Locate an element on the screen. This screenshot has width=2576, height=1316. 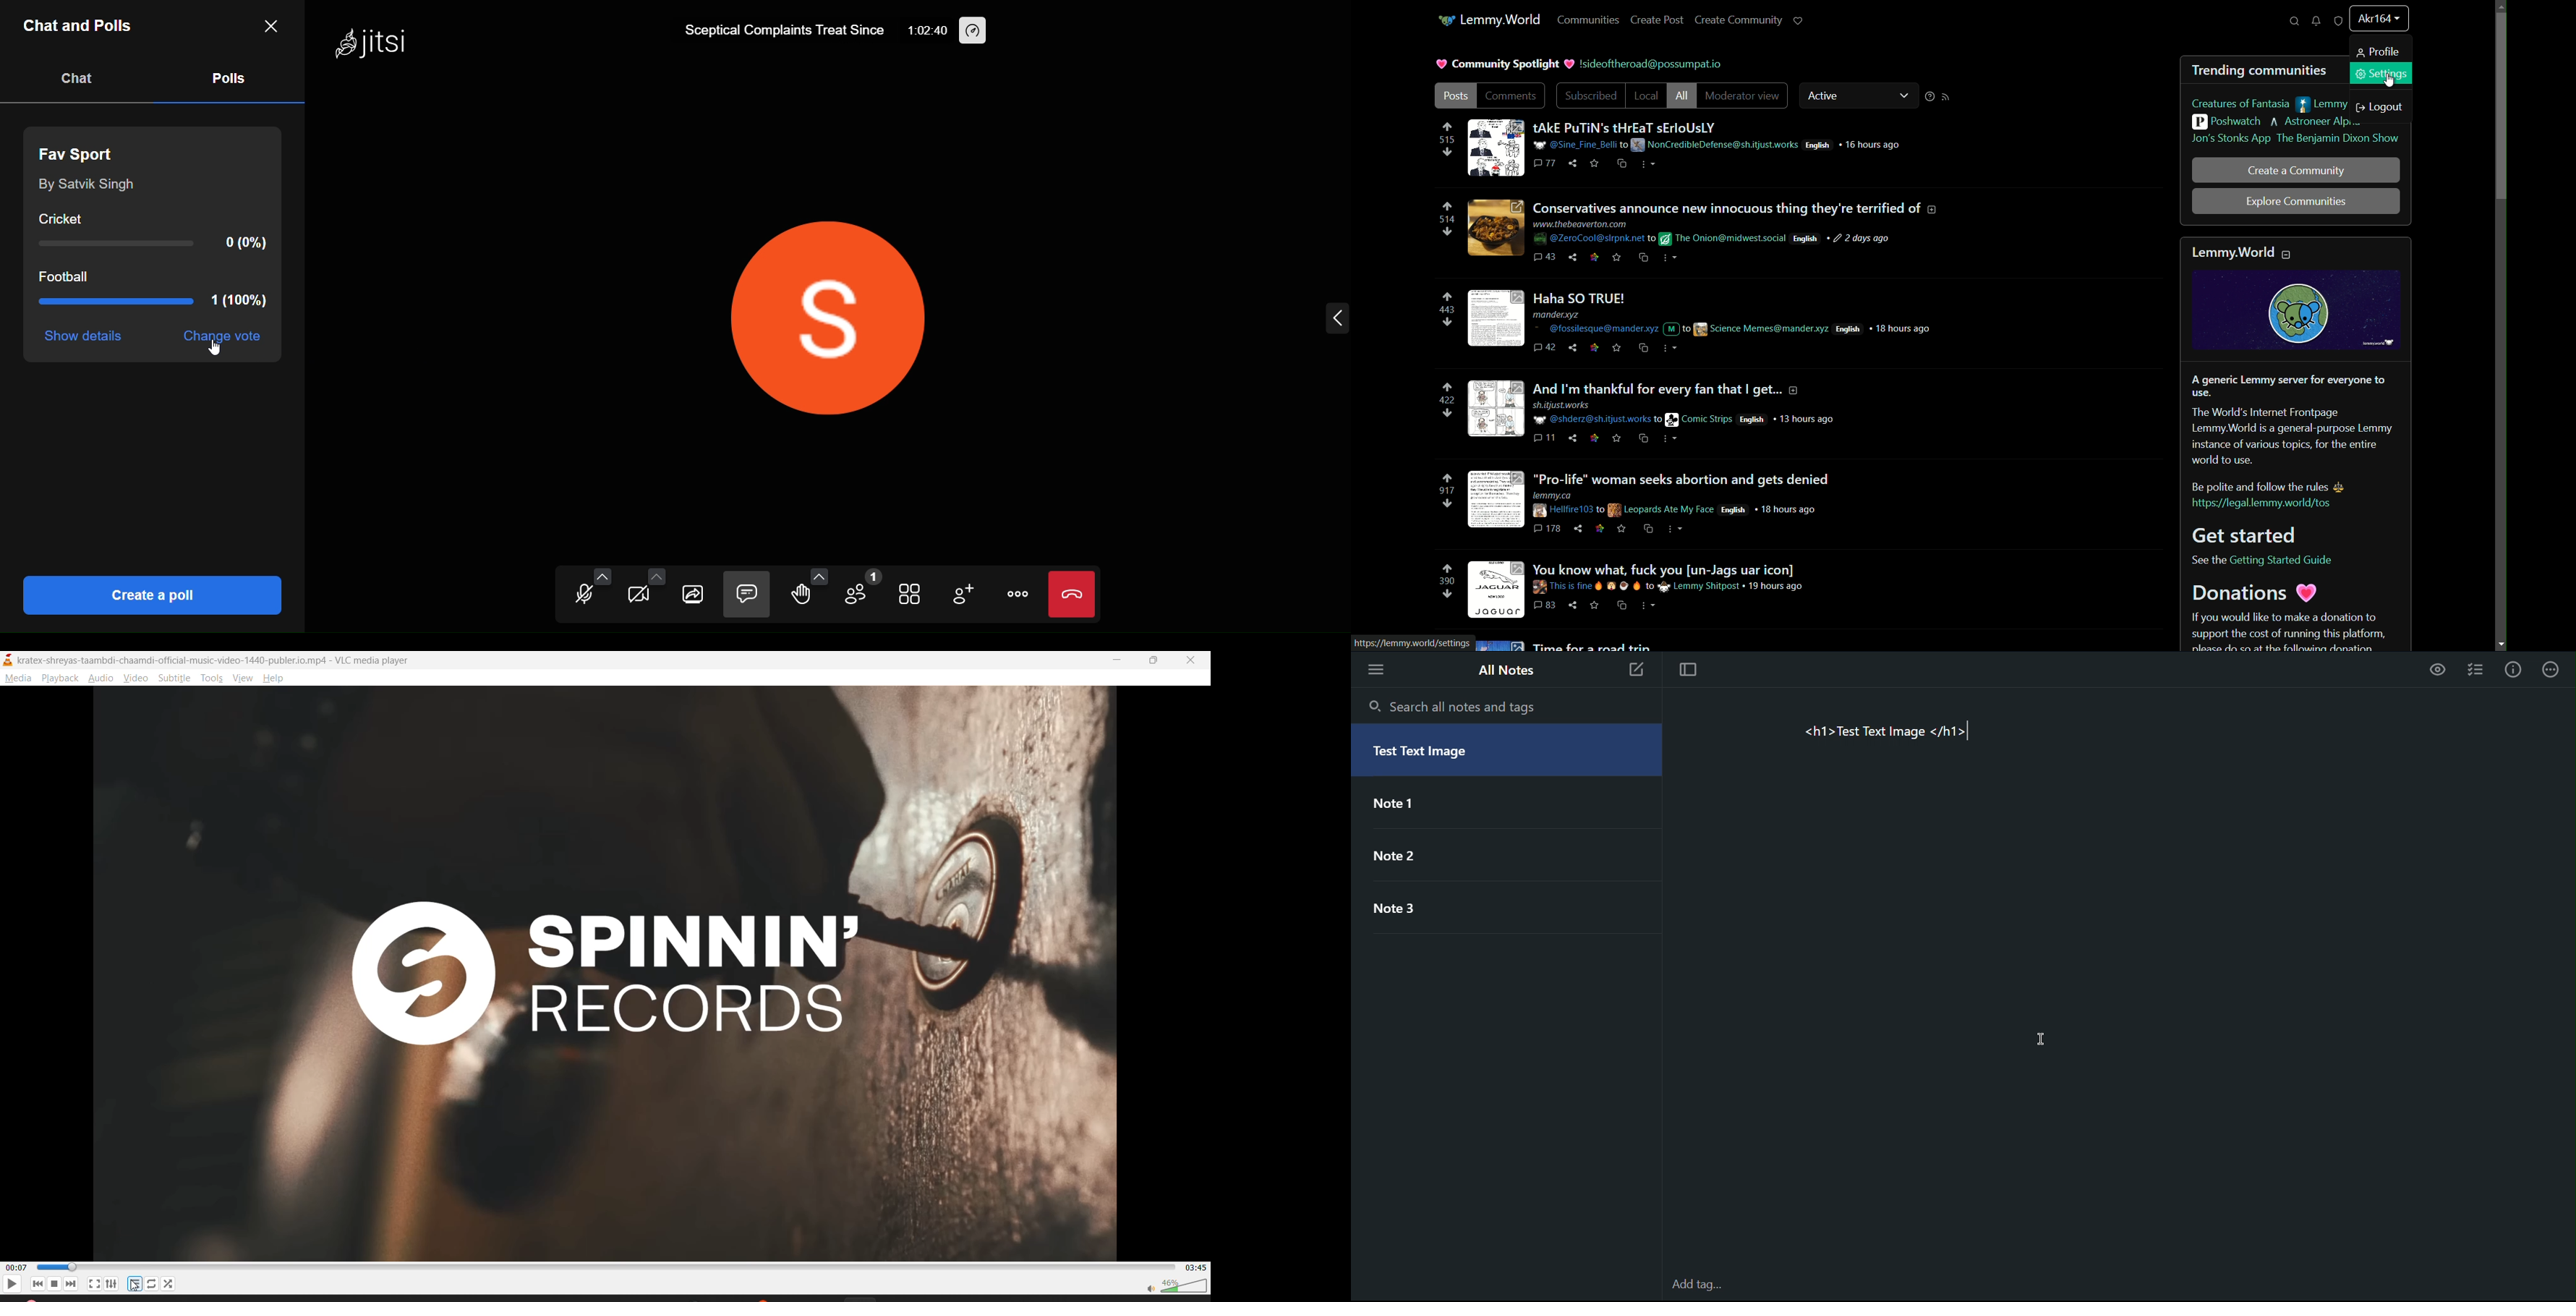
Focus Mode is located at coordinates (1691, 669).